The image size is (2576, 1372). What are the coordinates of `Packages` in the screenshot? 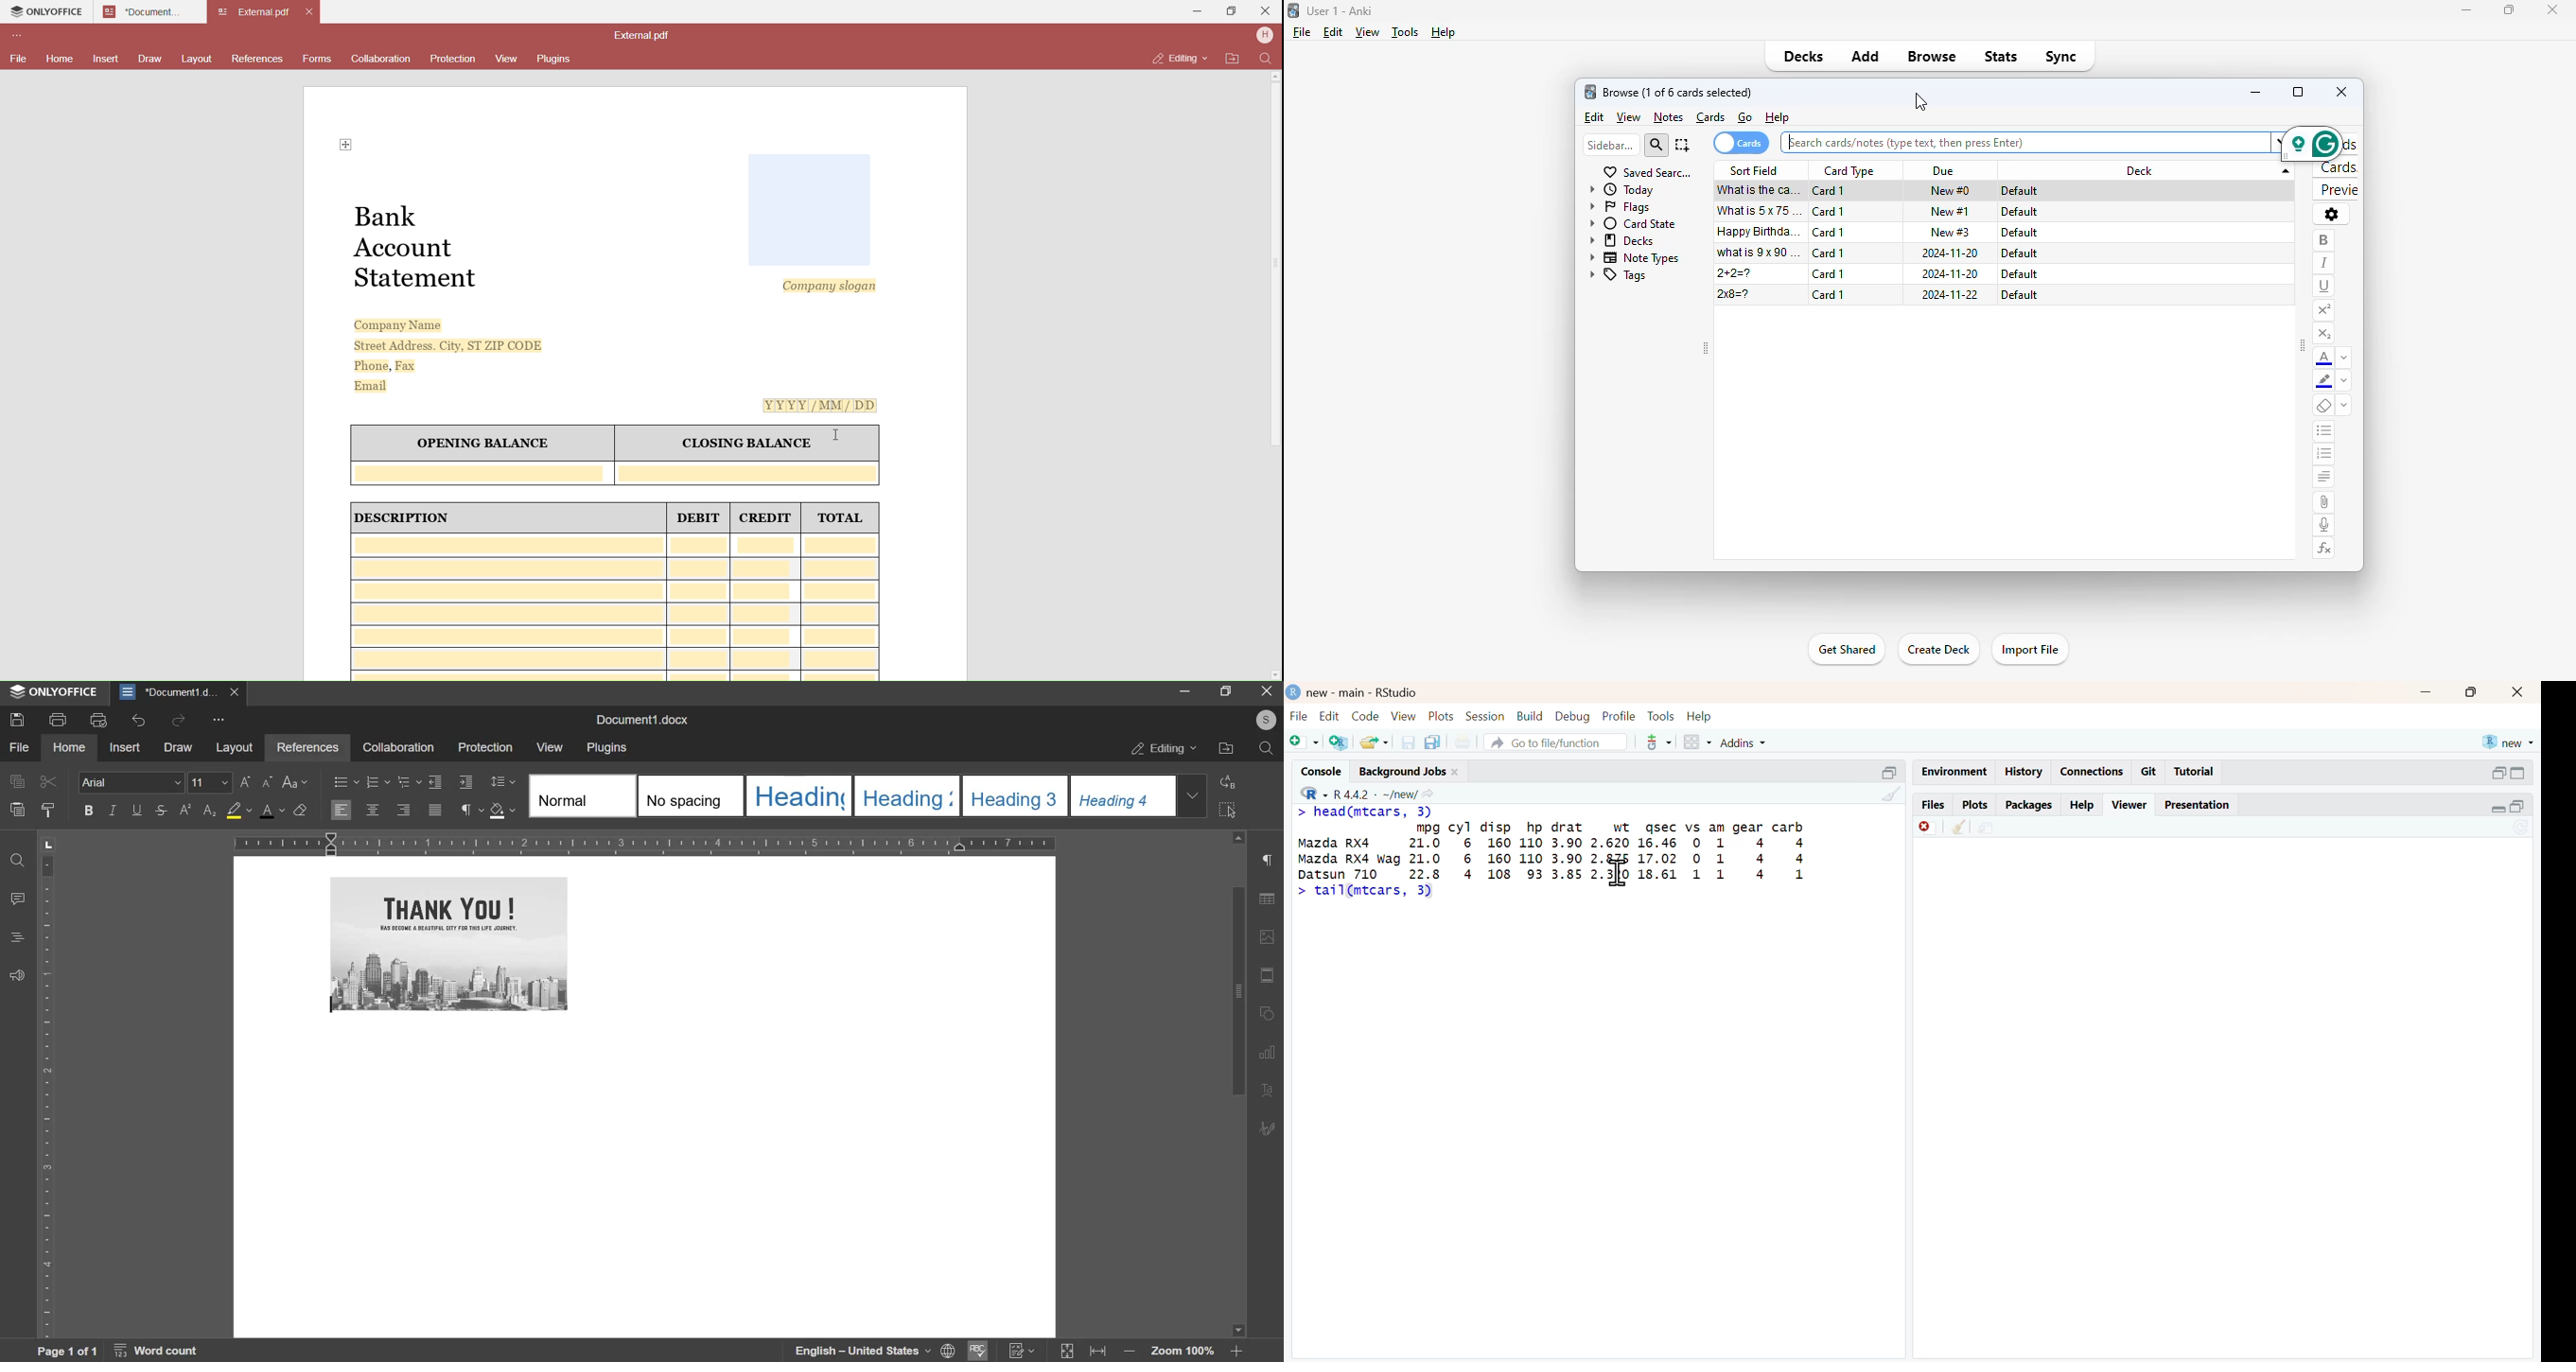 It's located at (2029, 803).